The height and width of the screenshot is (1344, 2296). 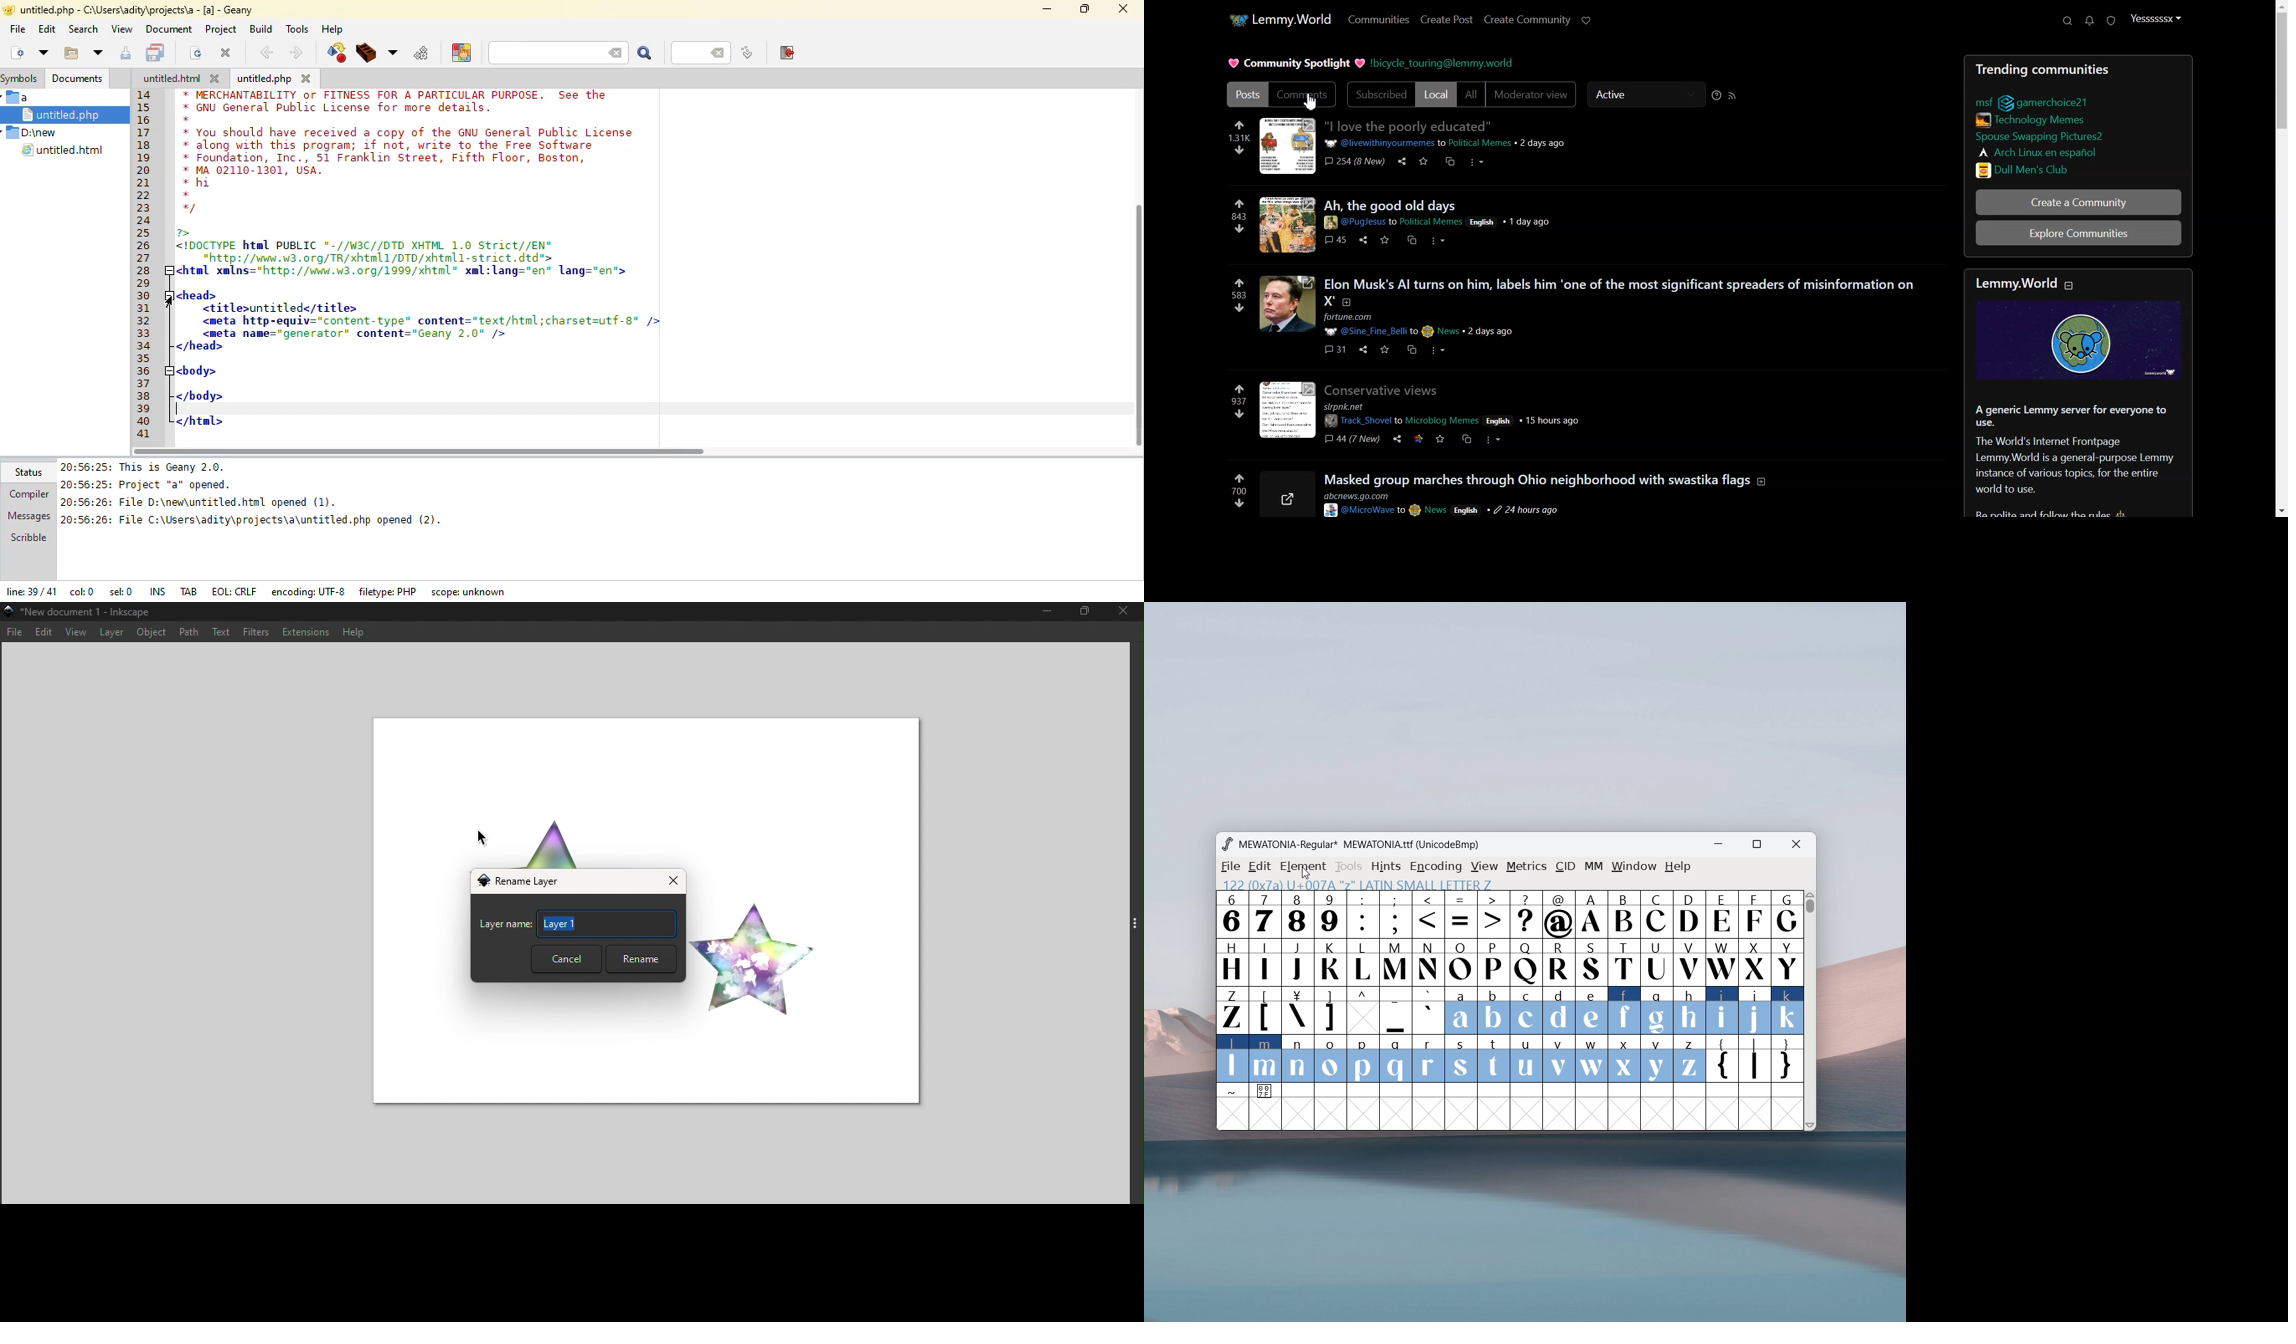 I want to click on LInks, so click(x=2028, y=169).